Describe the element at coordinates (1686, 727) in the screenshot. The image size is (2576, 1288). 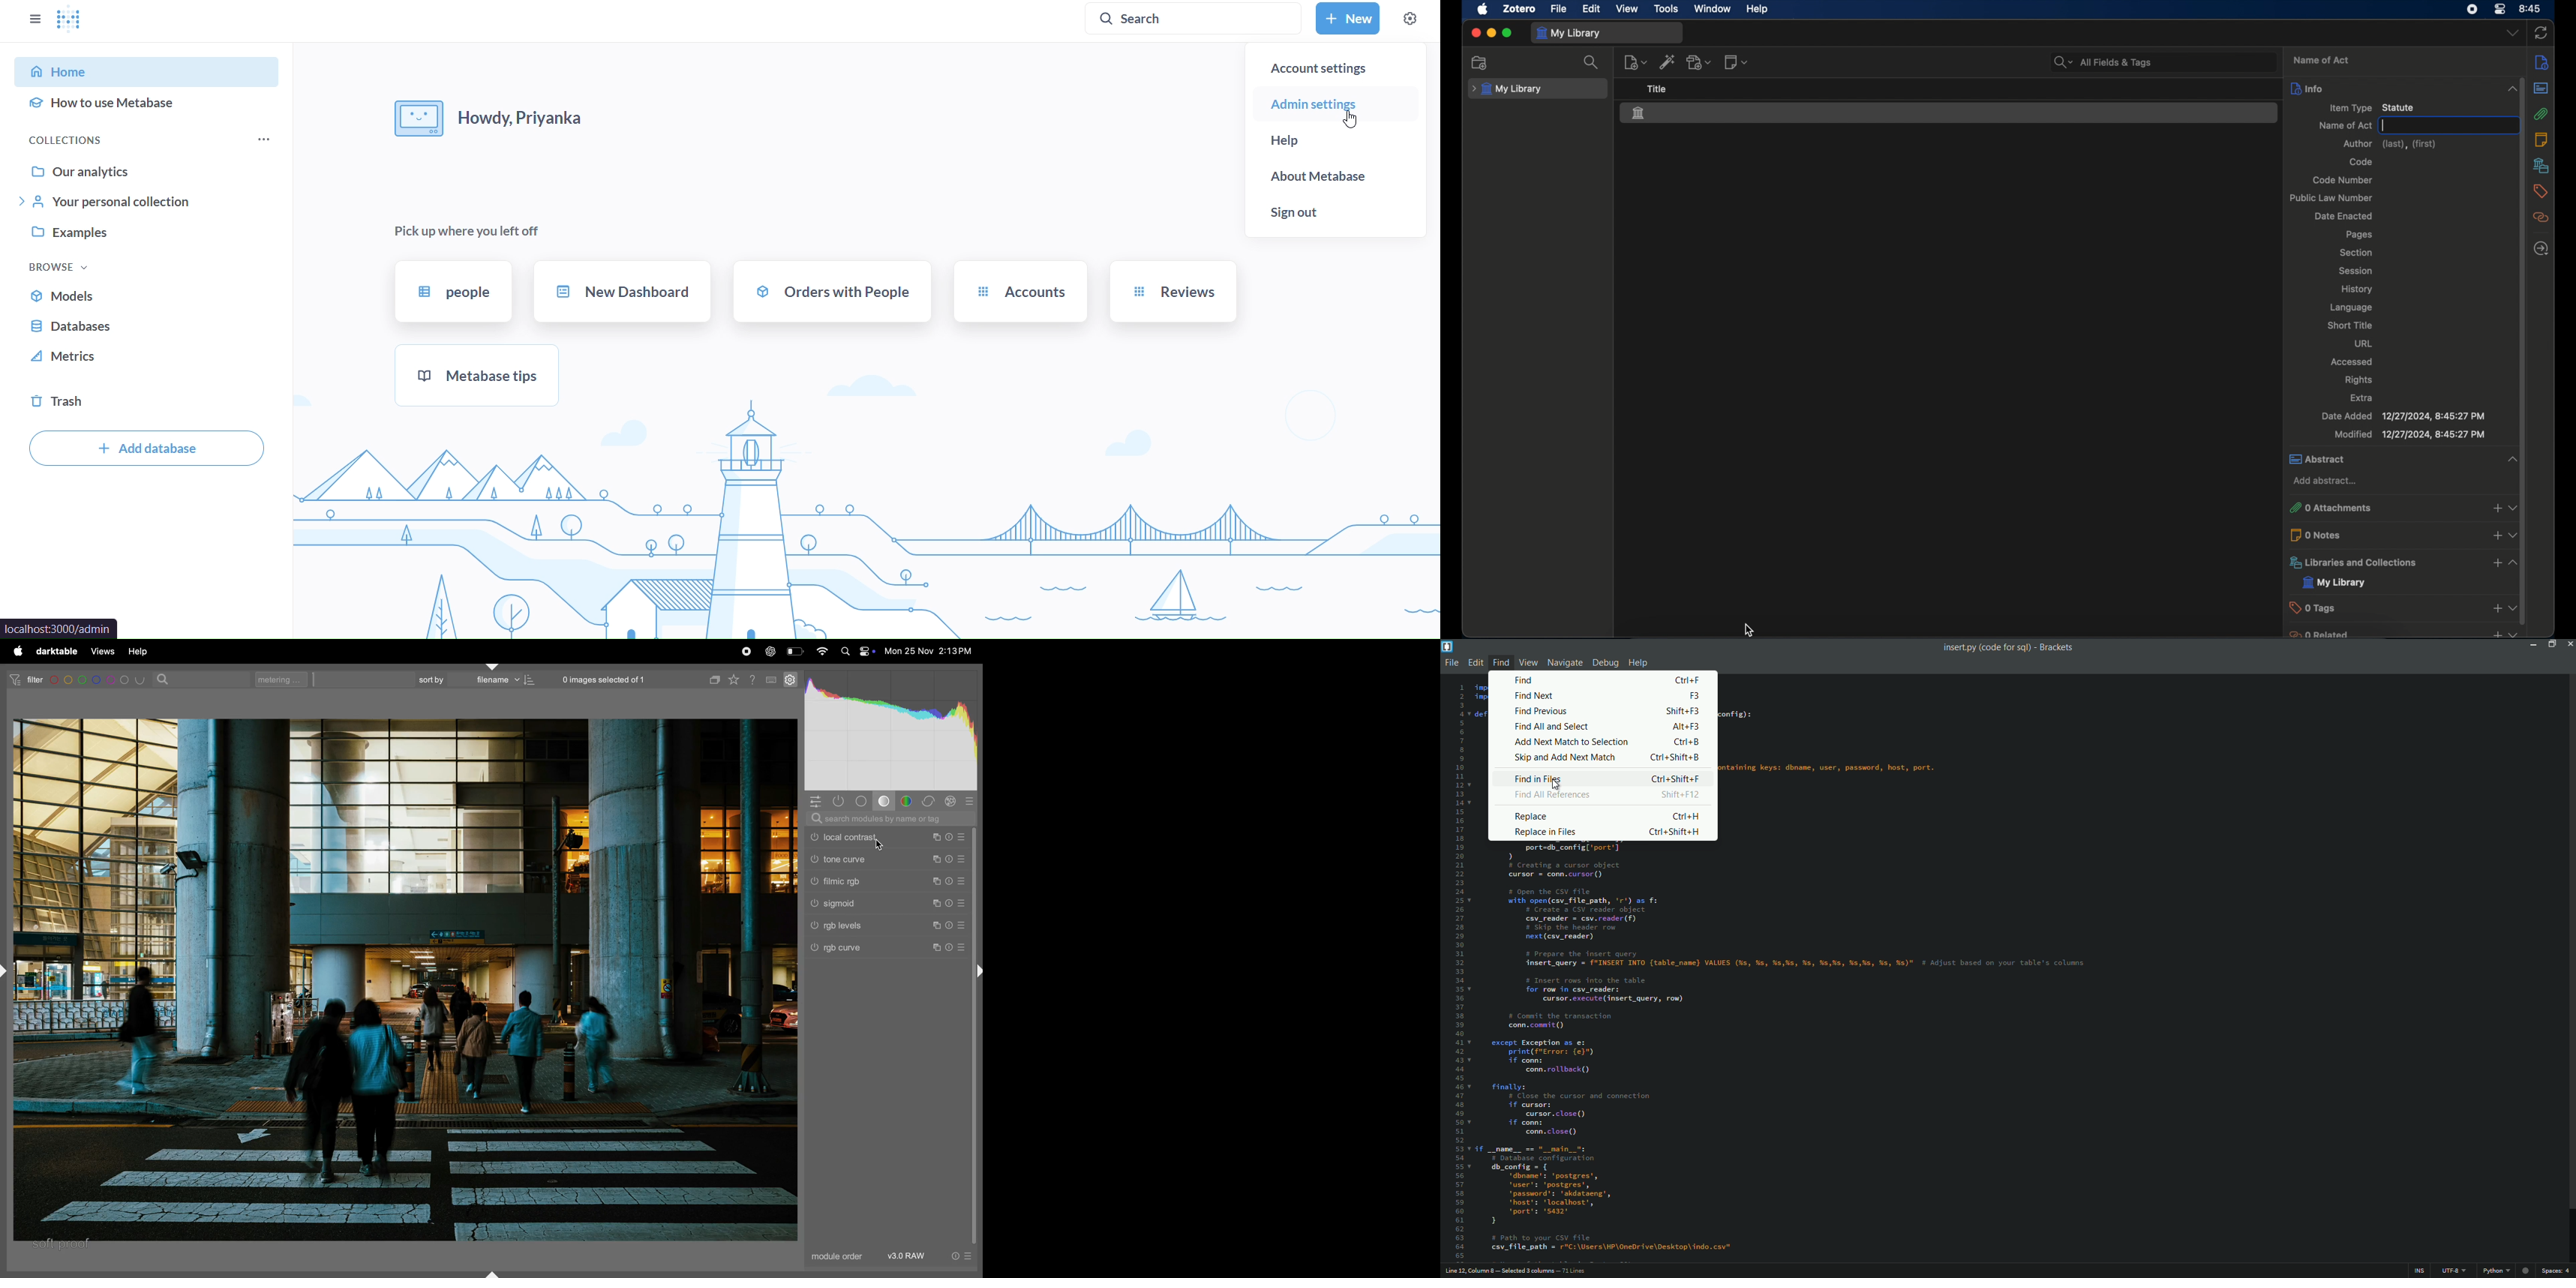
I see `keyboard shortcut` at that location.